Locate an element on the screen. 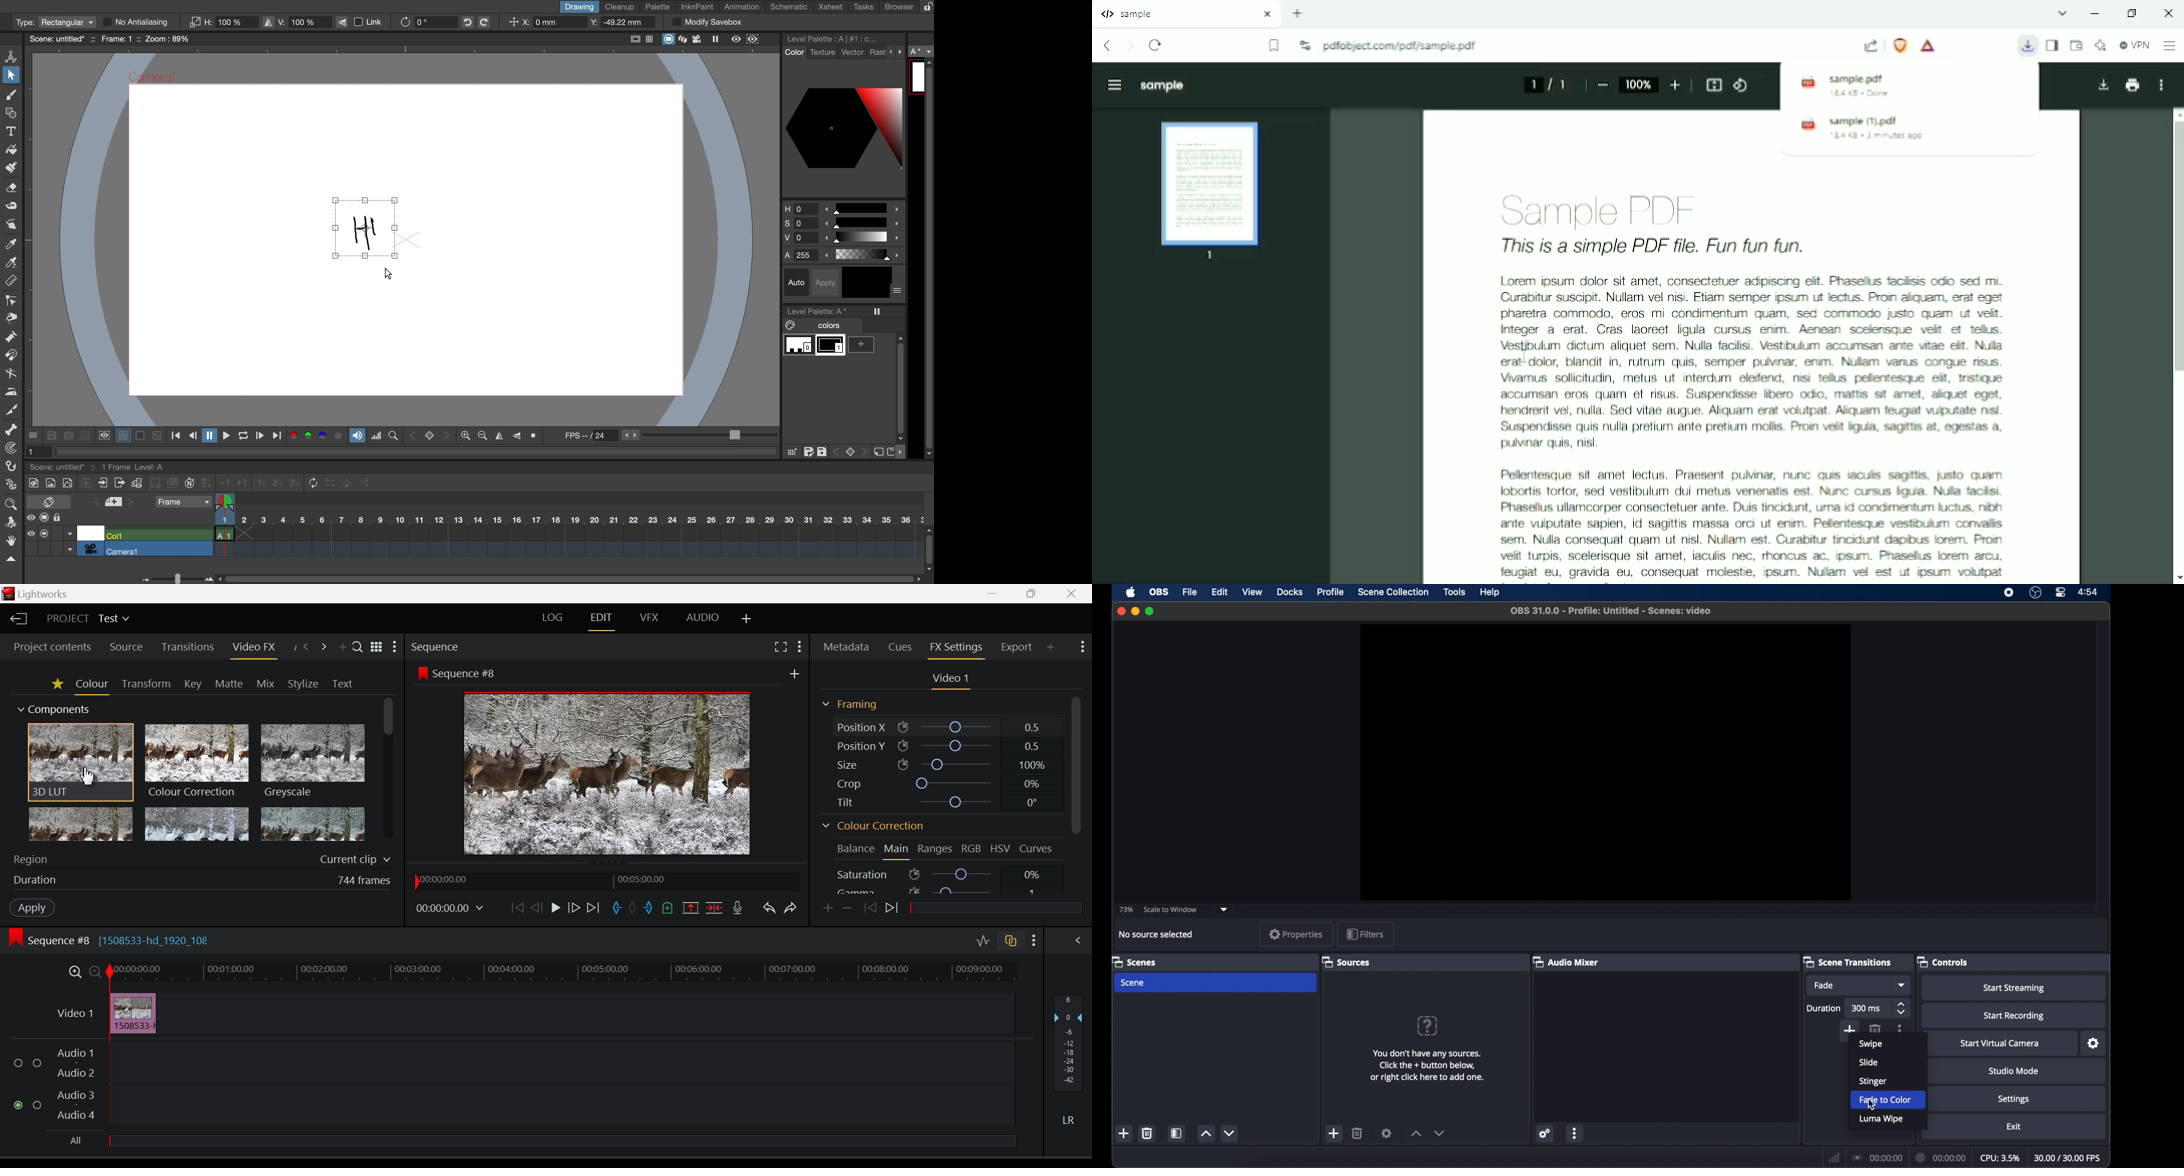 The image size is (2184, 1176). zoom tool is located at coordinates (10, 503).